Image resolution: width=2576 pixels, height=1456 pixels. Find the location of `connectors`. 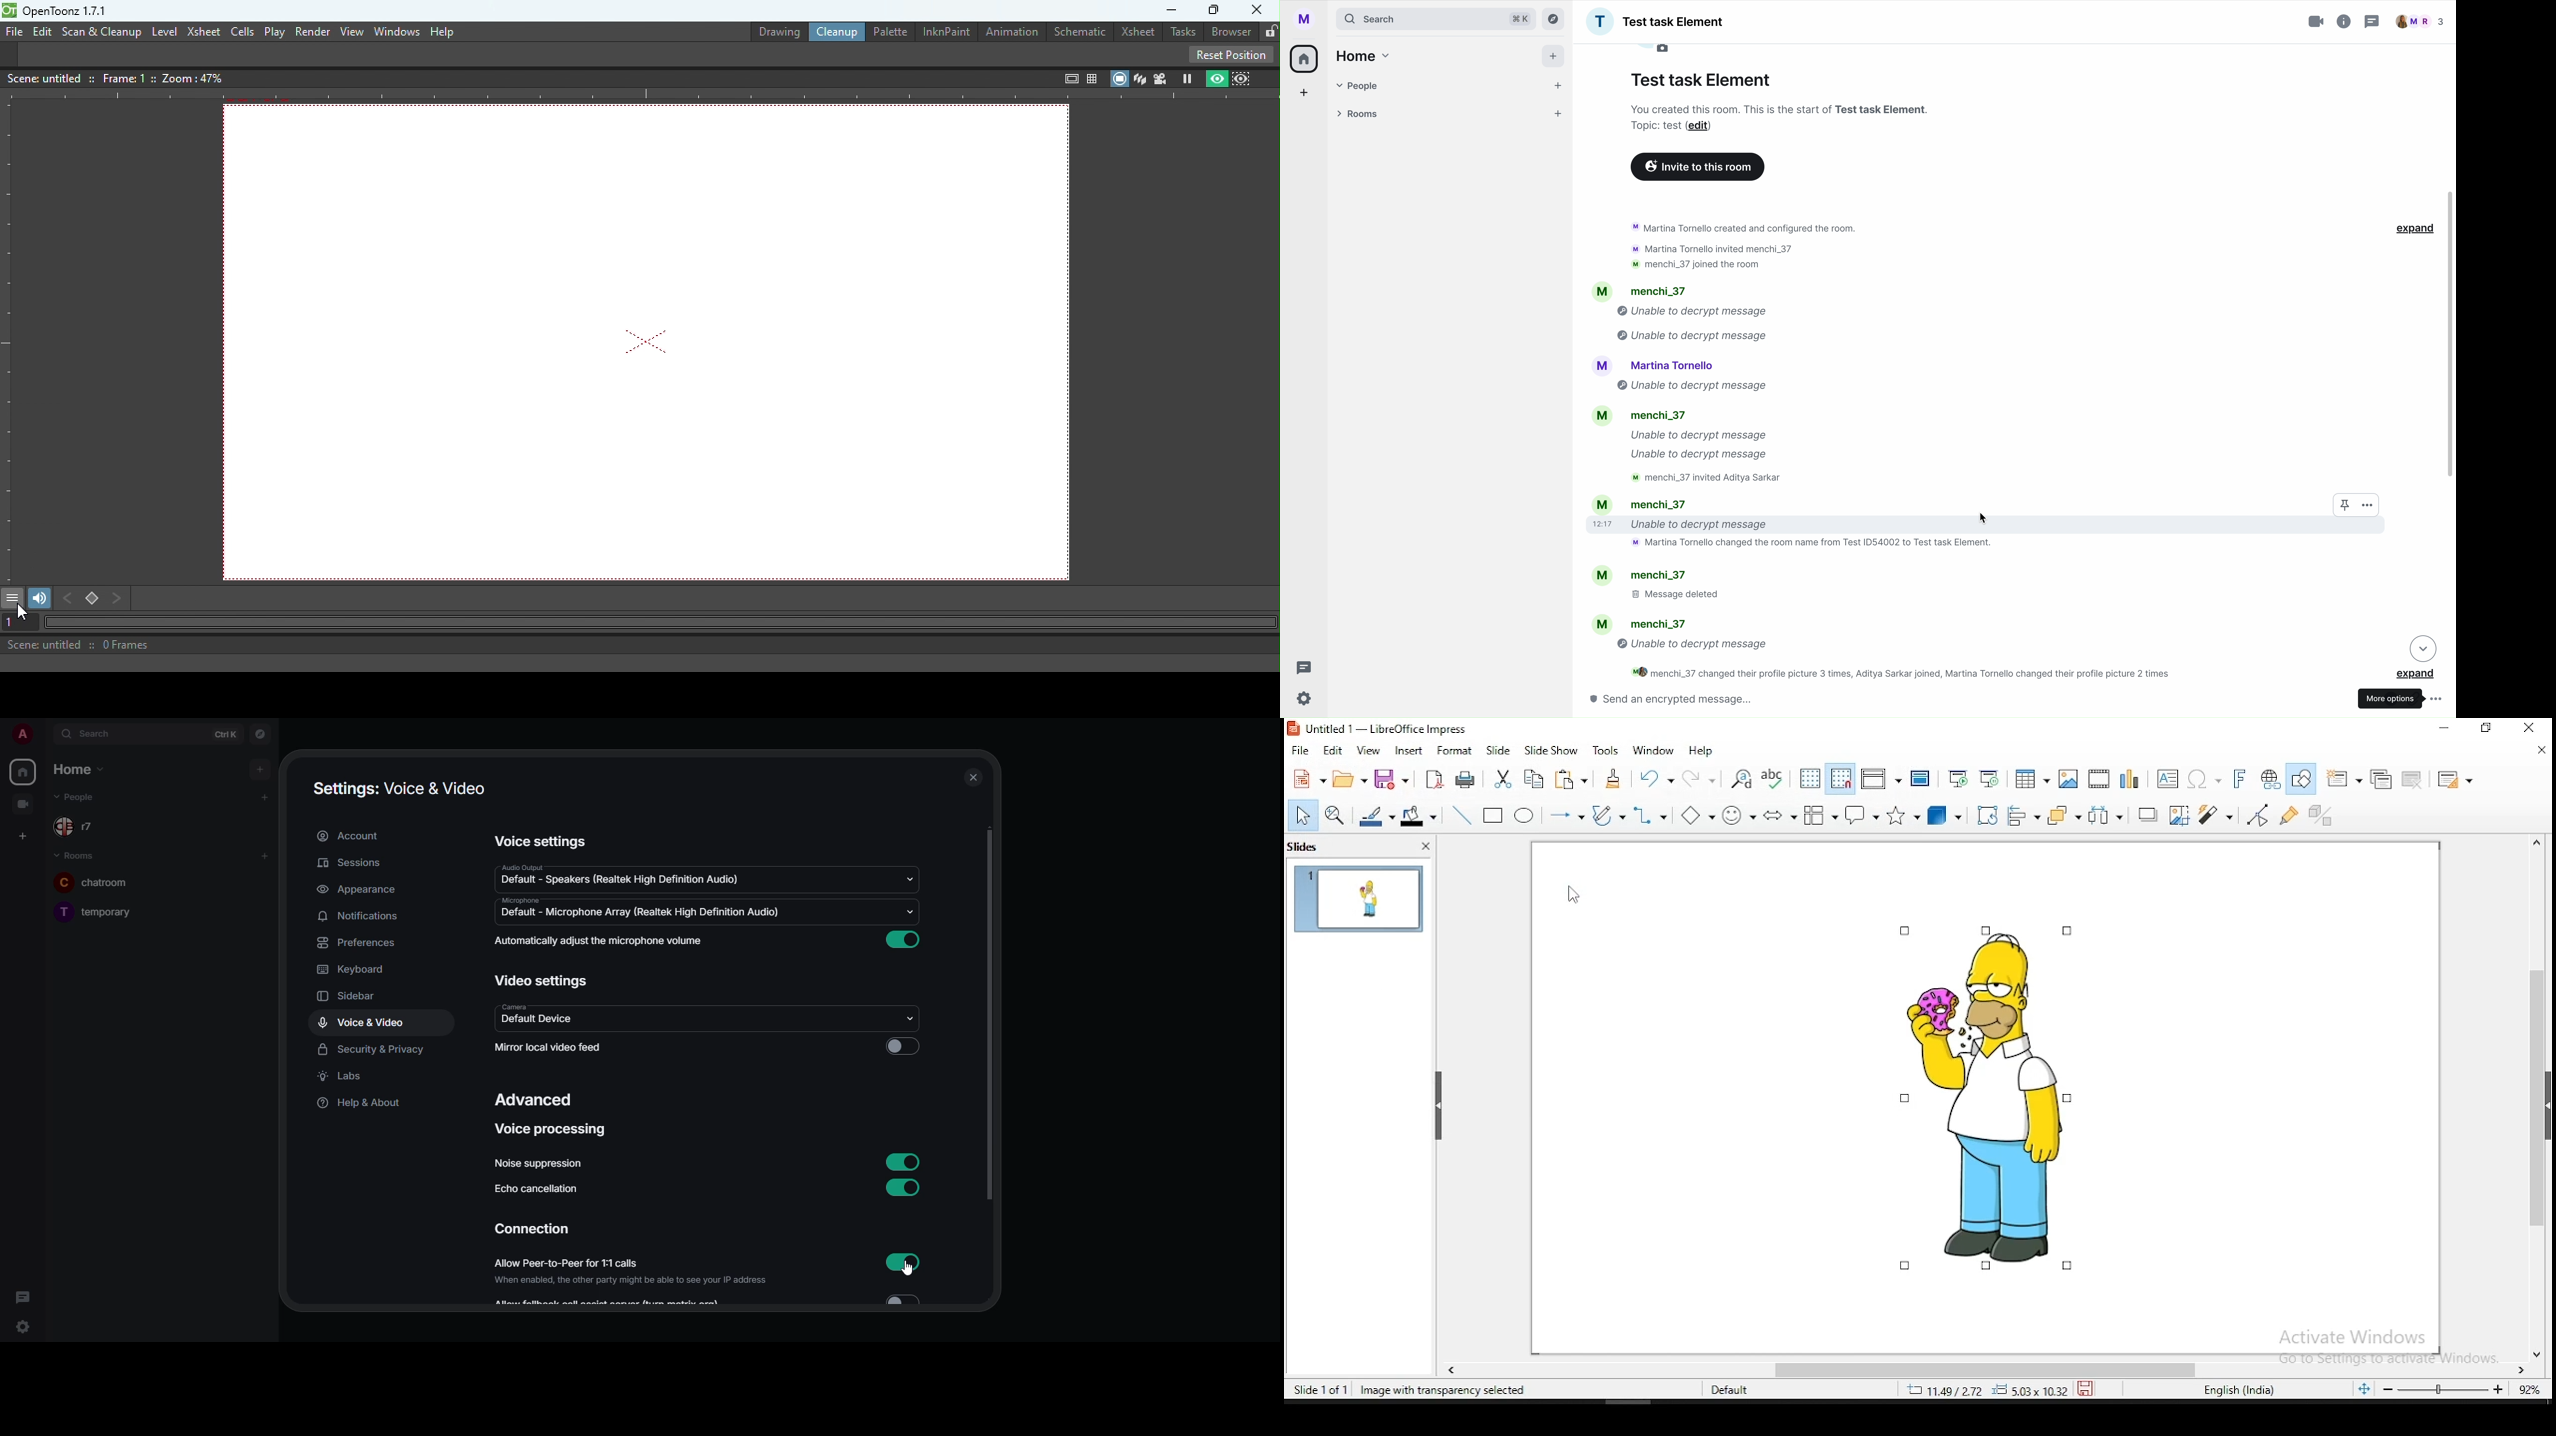

connectors is located at coordinates (1653, 815).